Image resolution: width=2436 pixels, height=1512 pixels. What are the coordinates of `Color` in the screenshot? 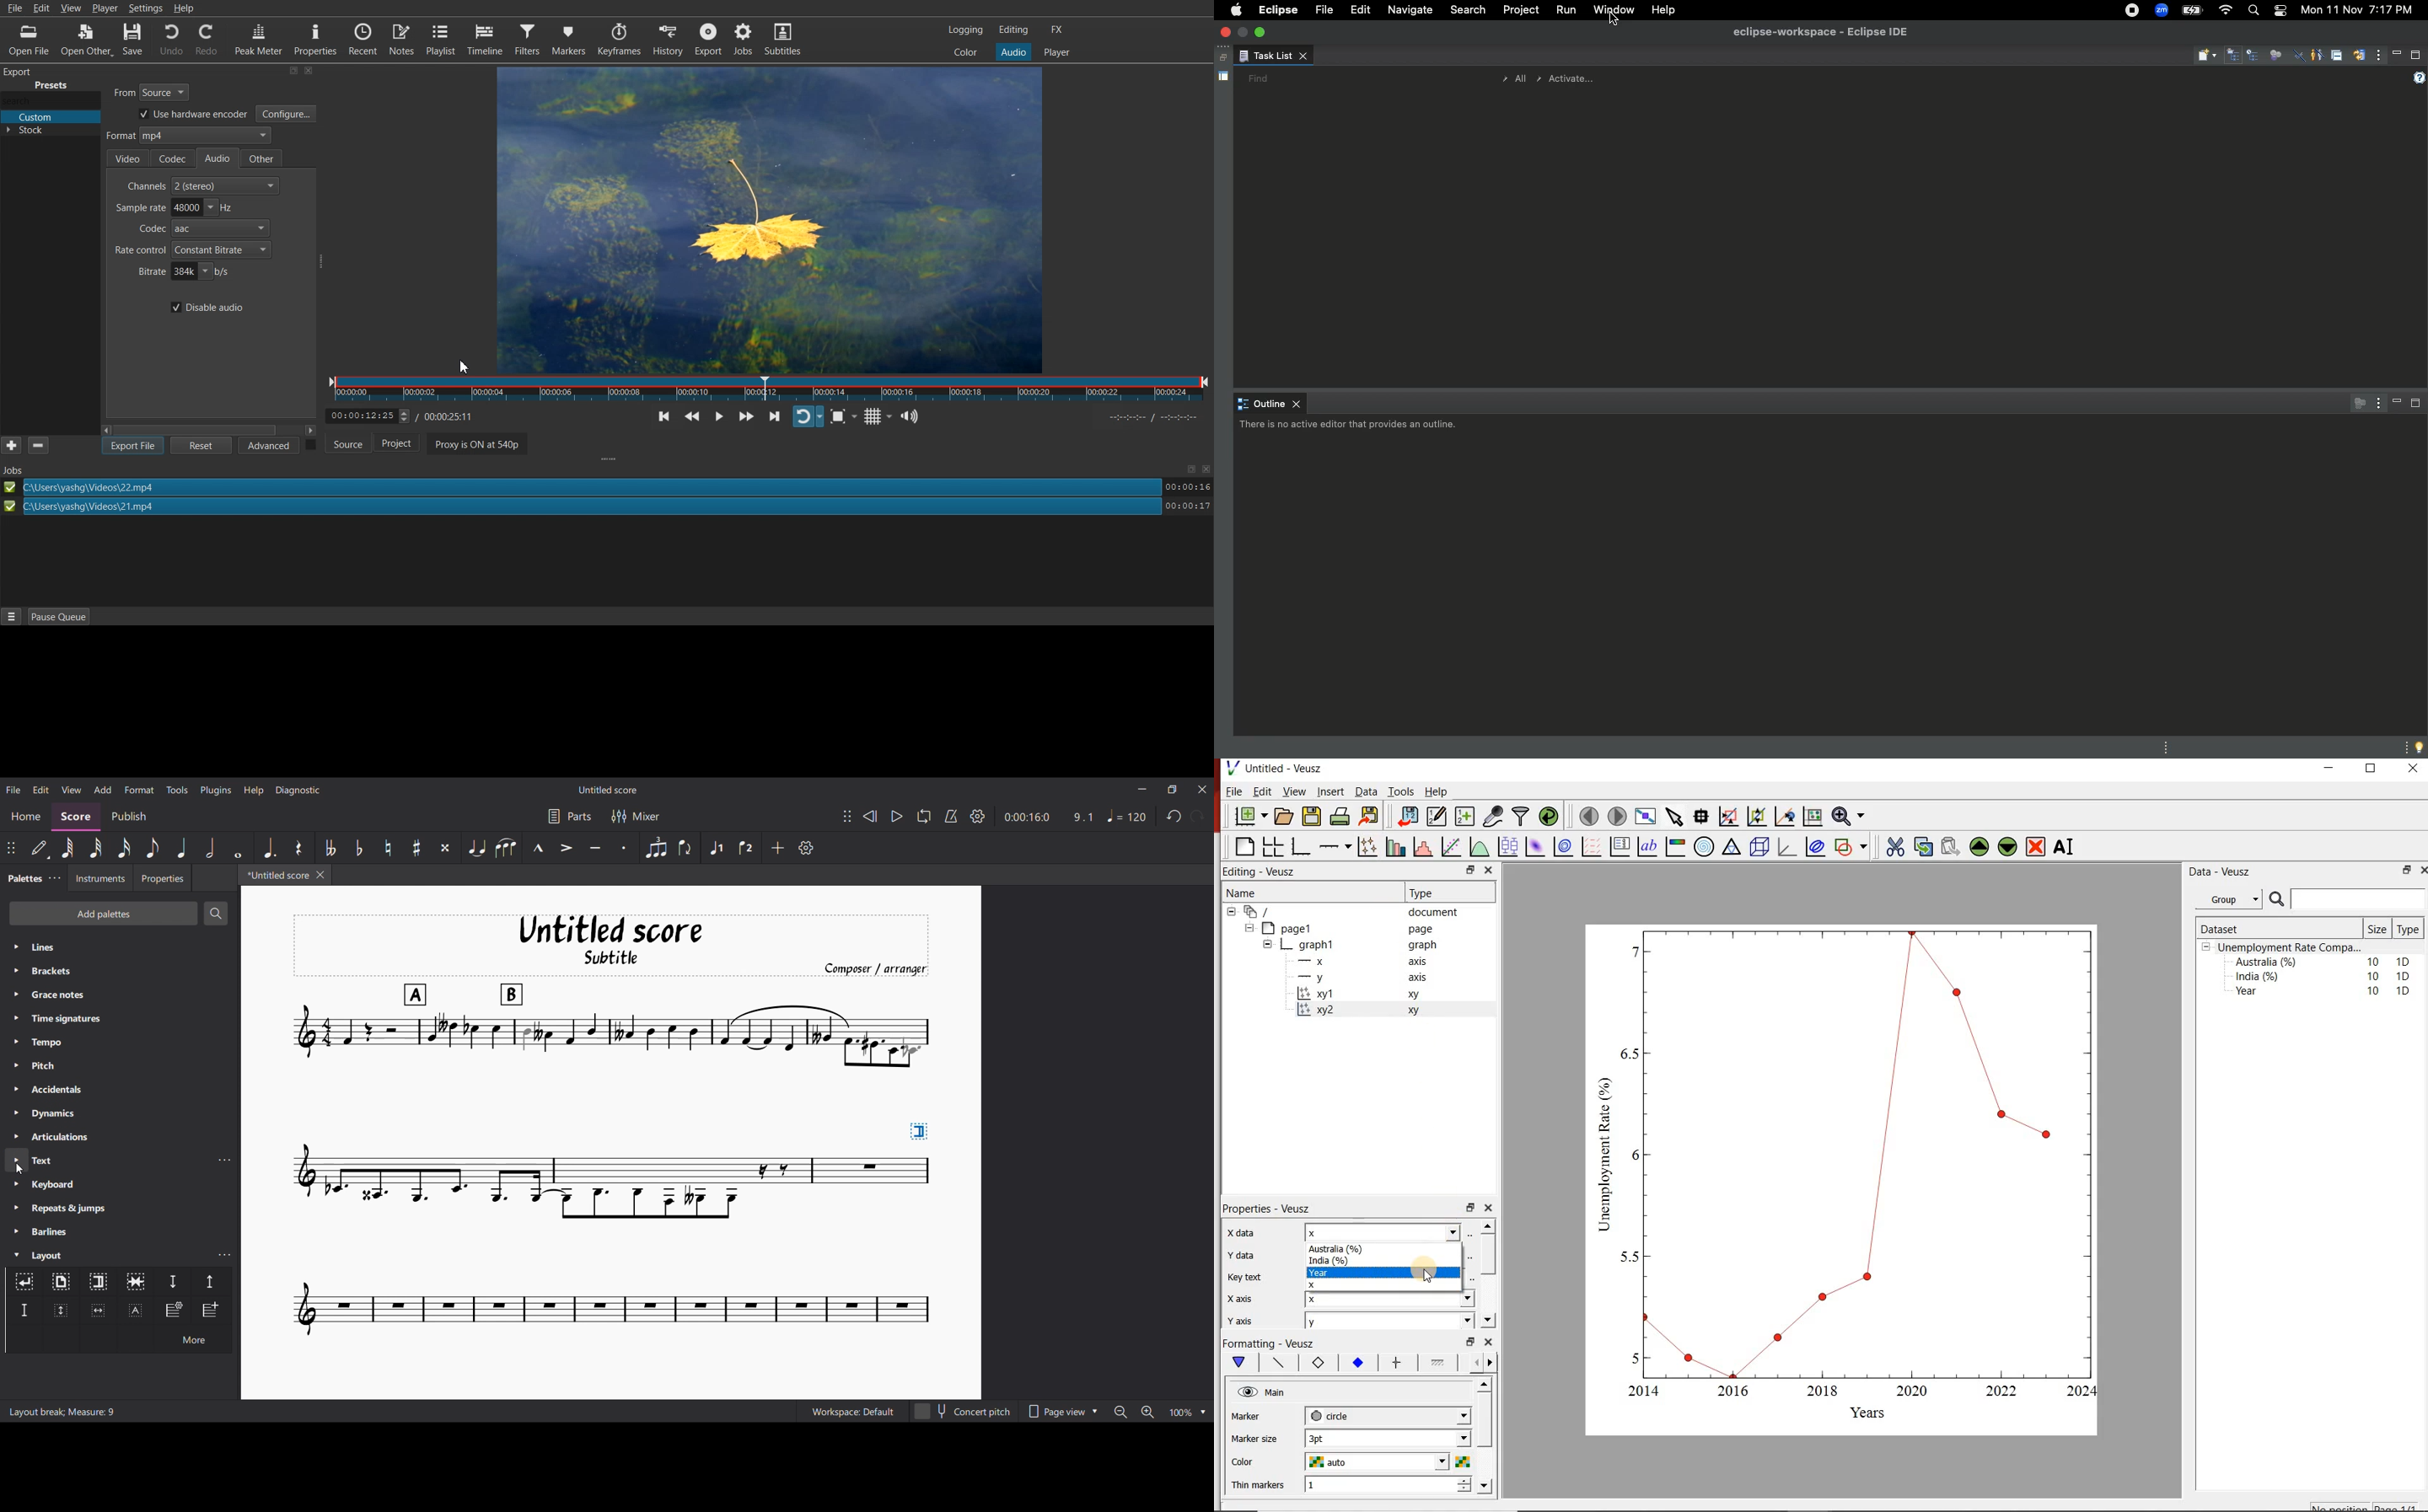 It's located at (966, 51).